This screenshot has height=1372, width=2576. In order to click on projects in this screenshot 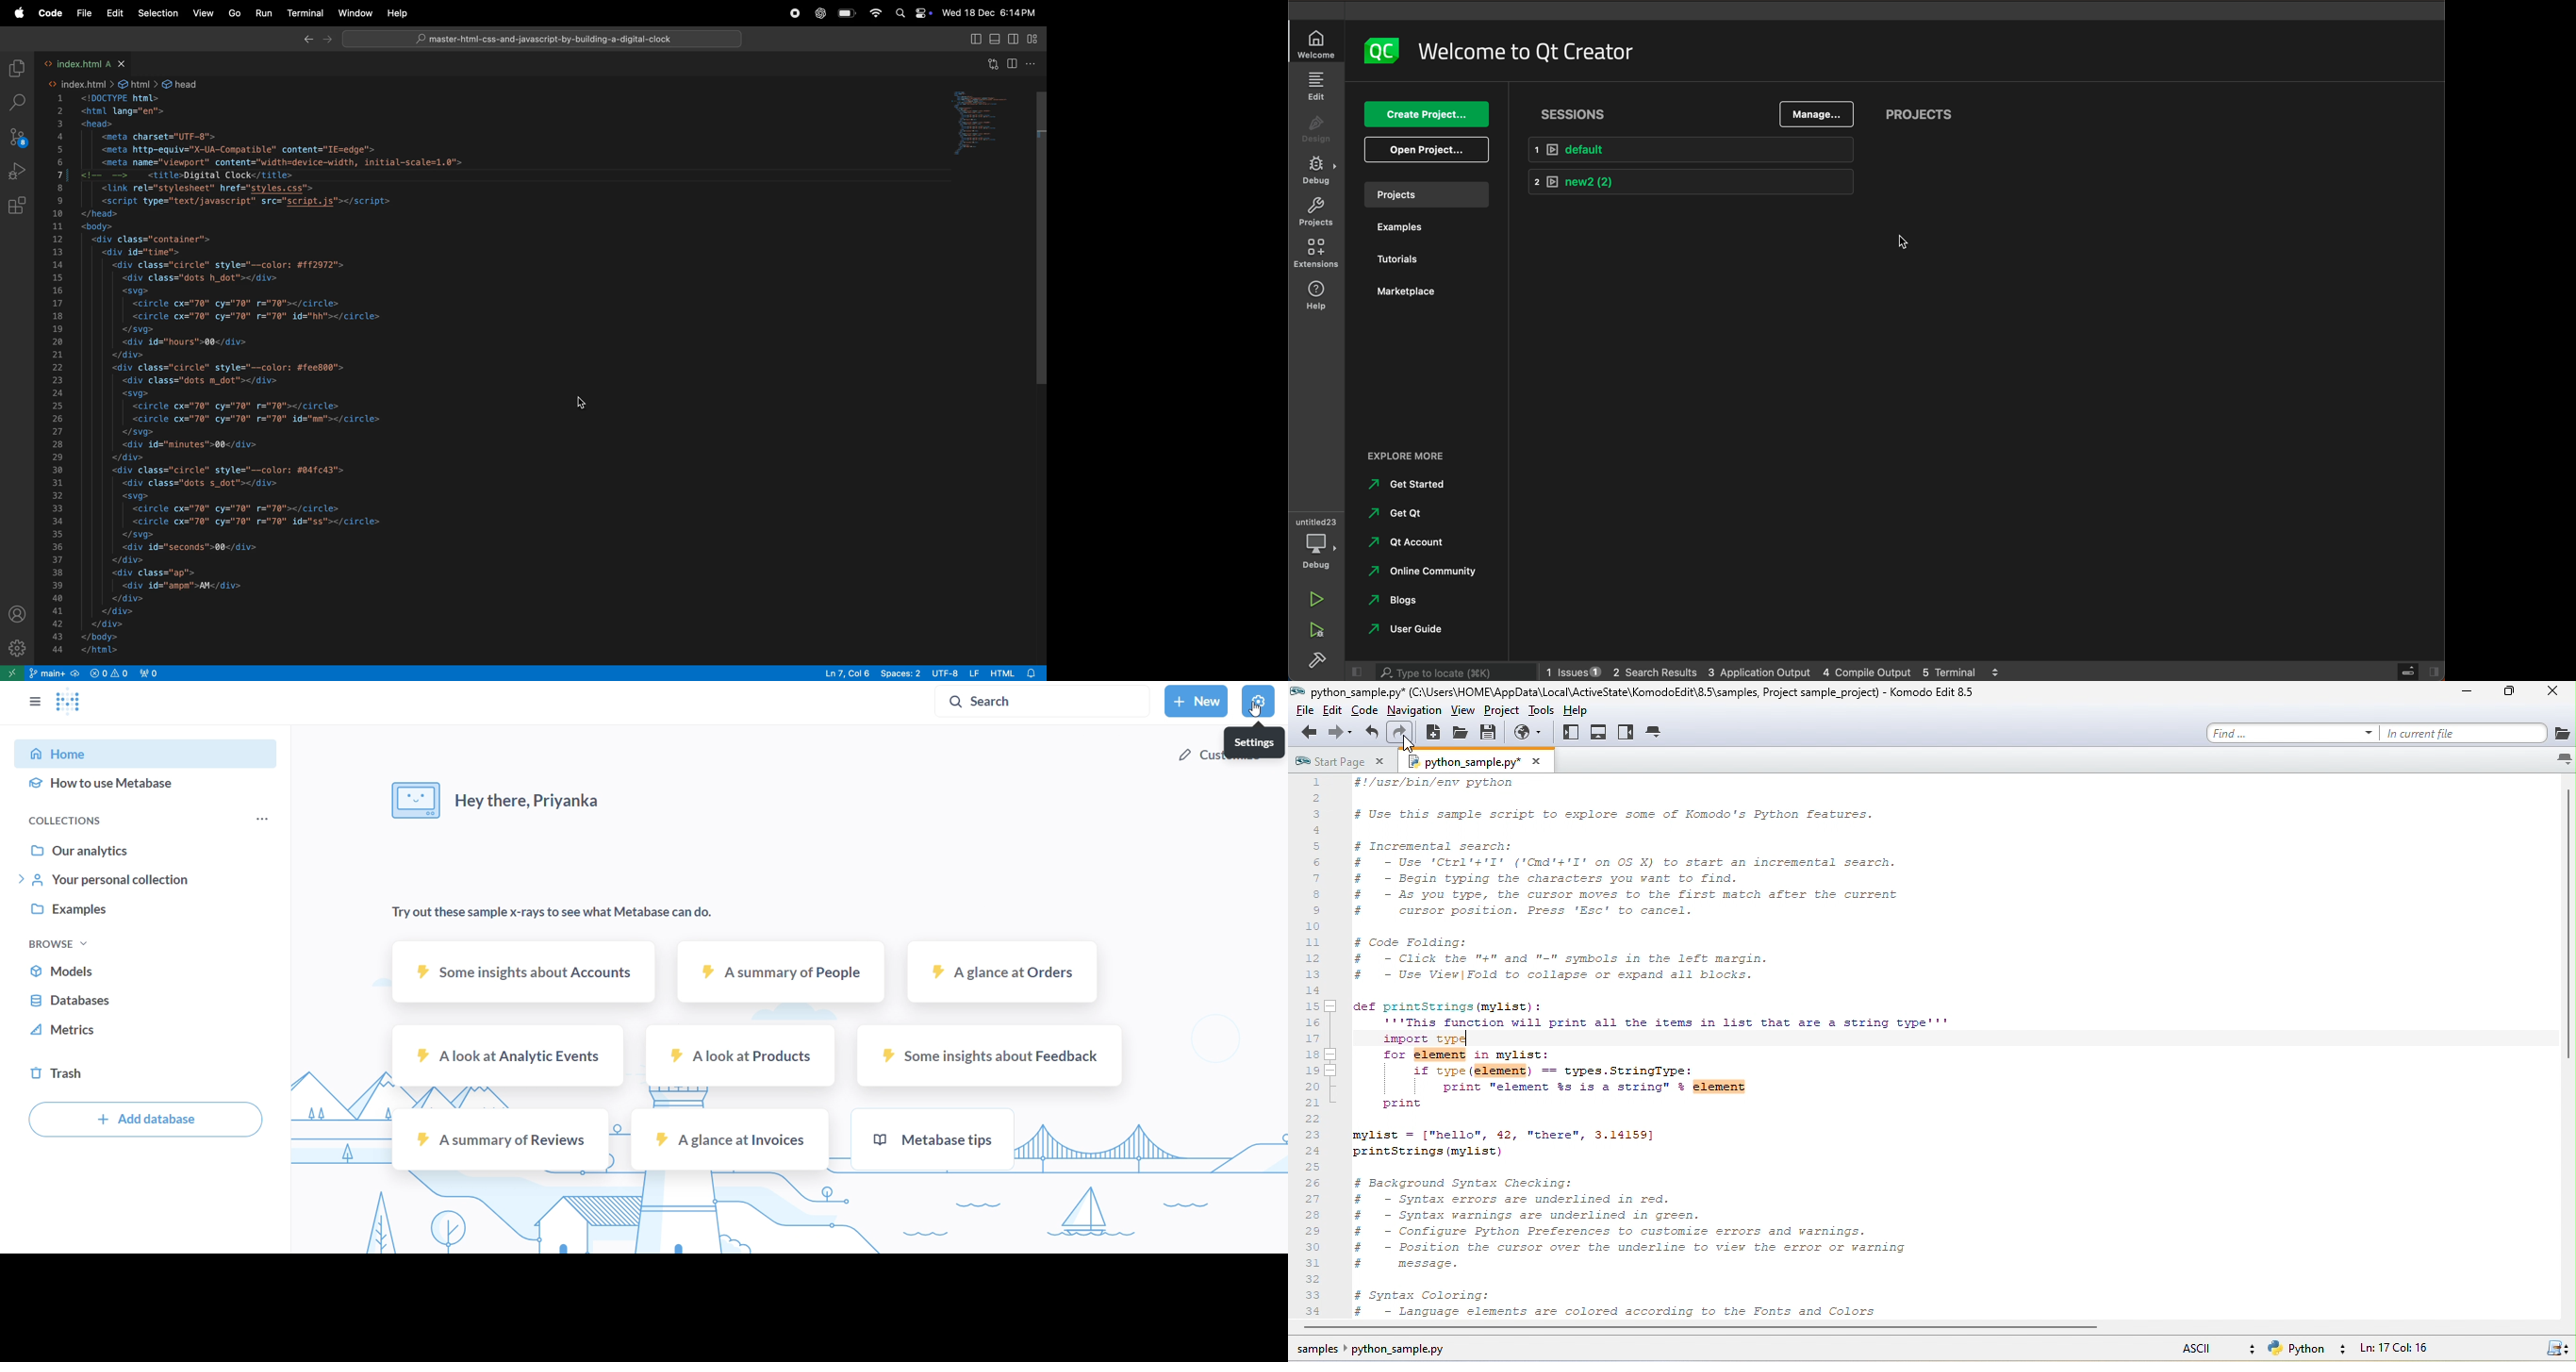, I will do `click(1317, 213)`.